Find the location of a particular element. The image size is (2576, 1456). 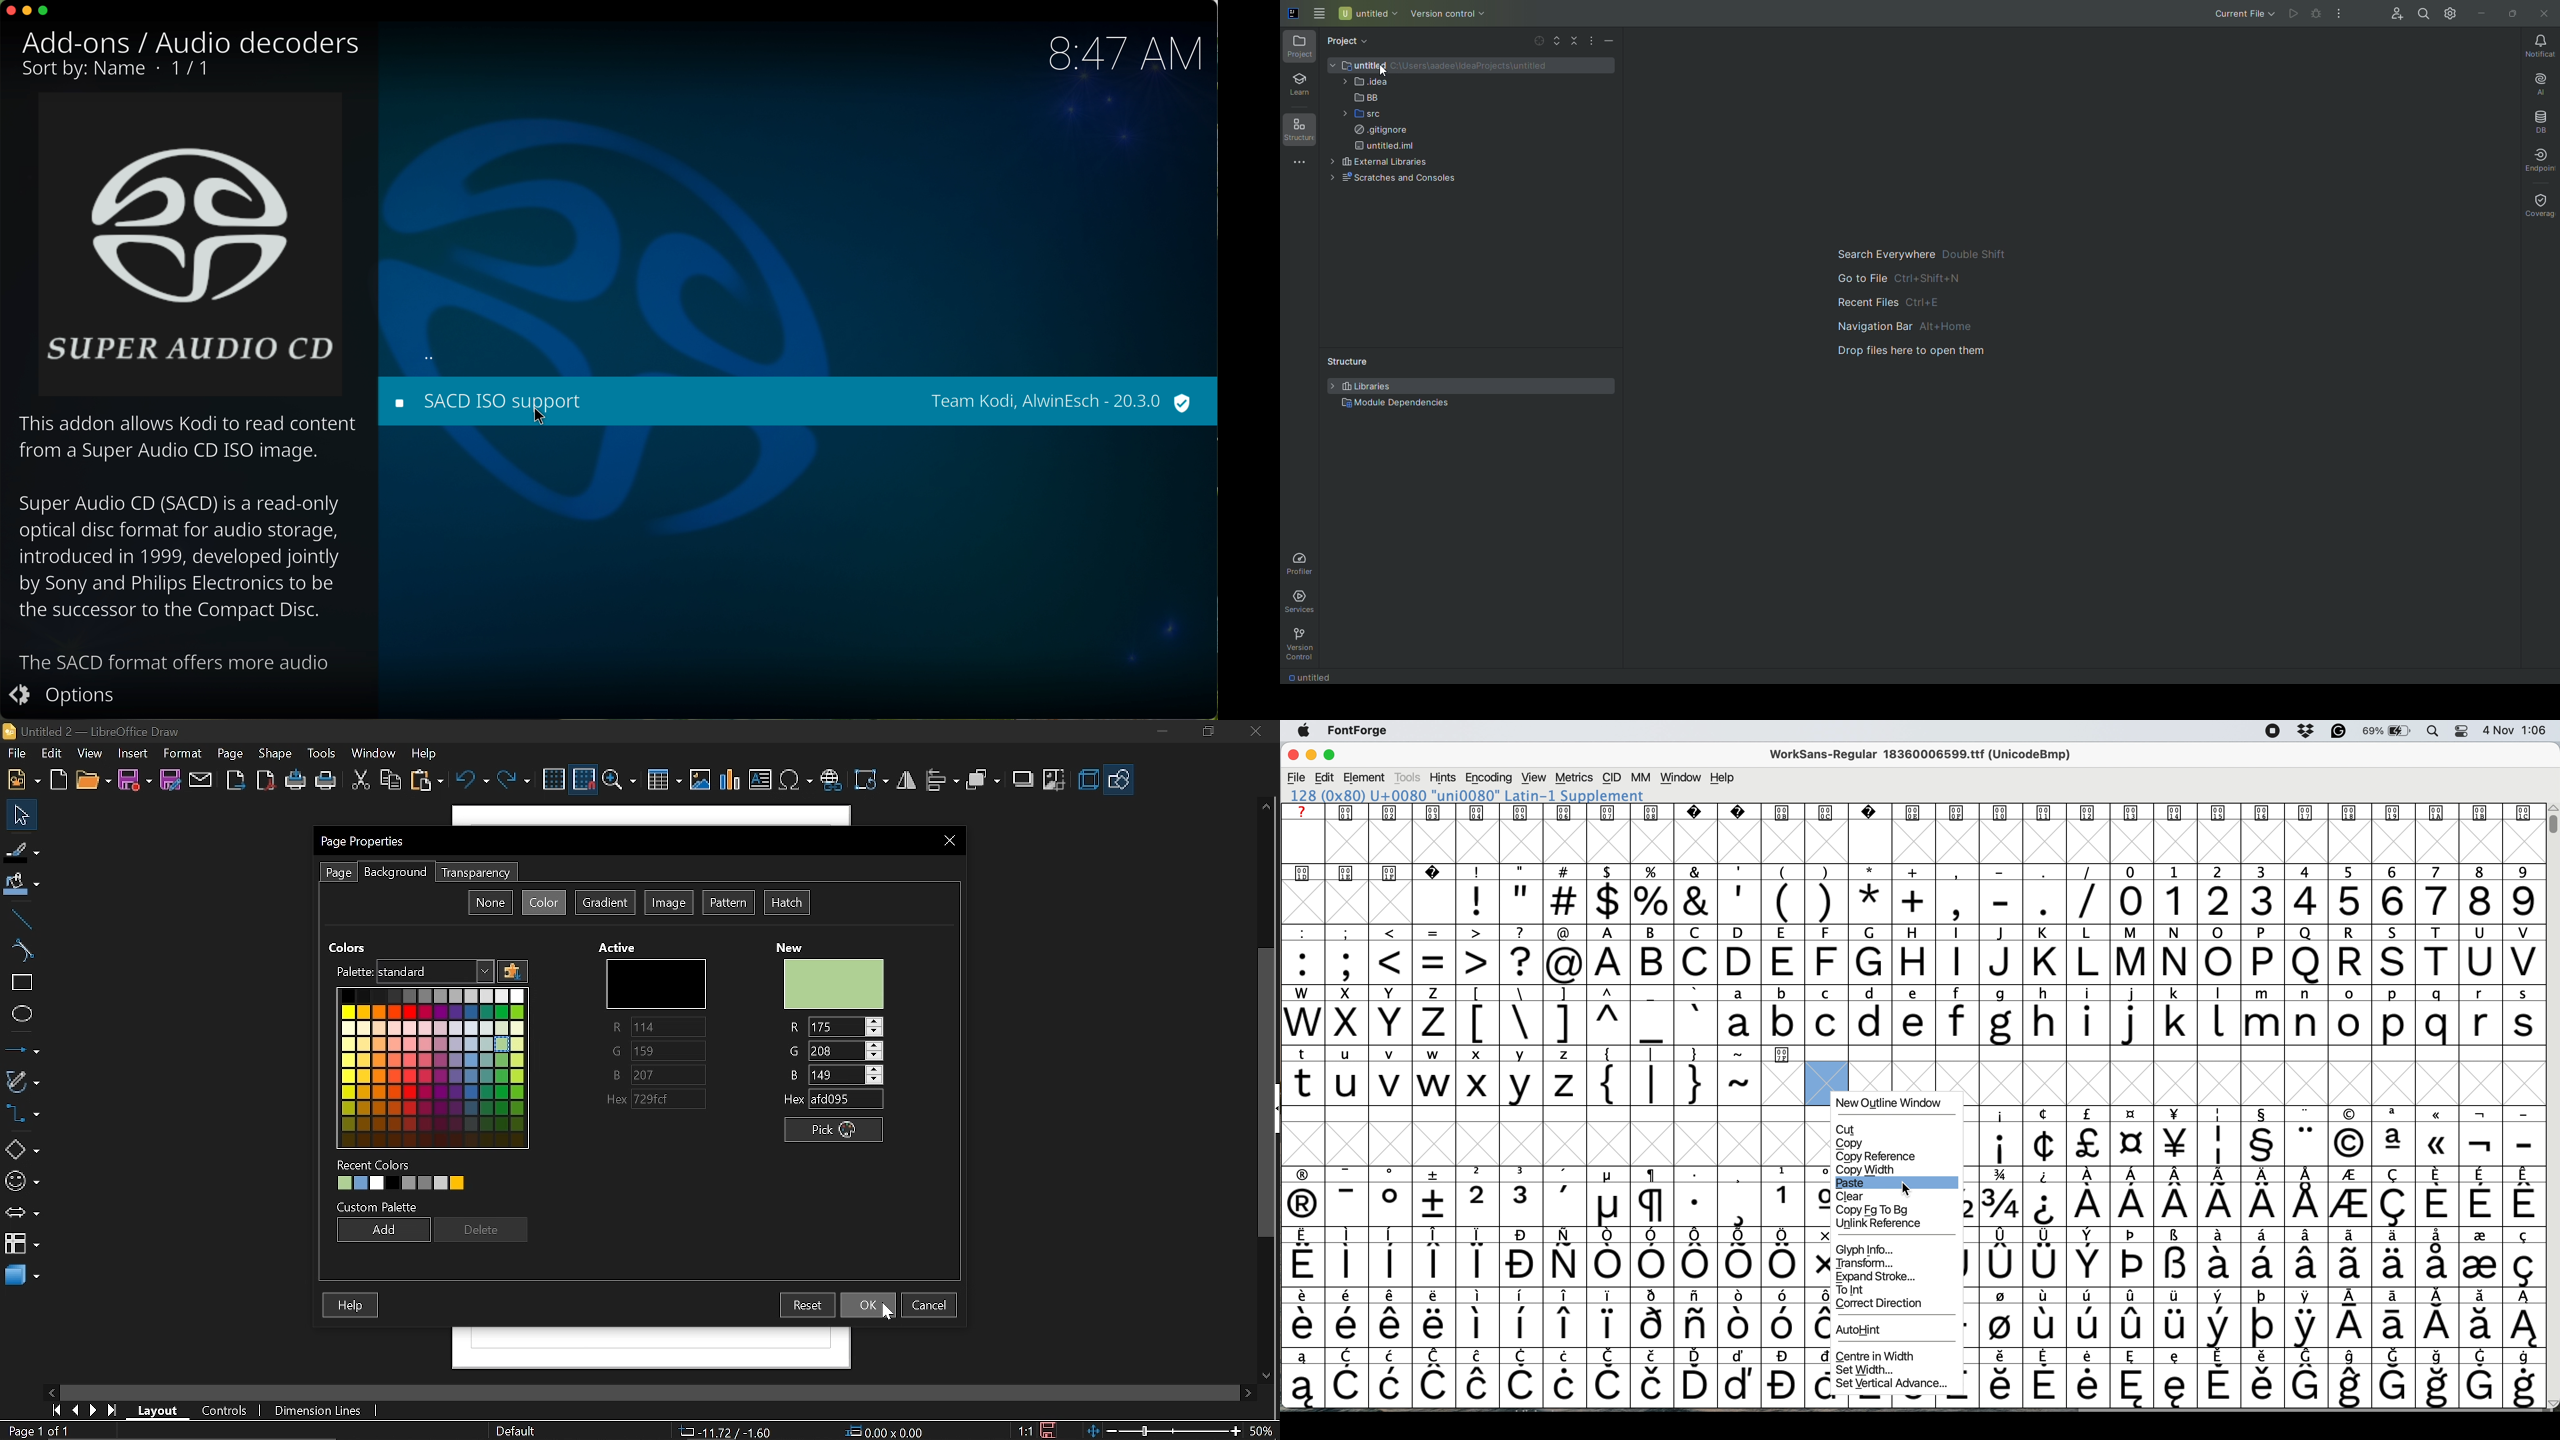

Current zoom is located at coordinates (1263, 1430).